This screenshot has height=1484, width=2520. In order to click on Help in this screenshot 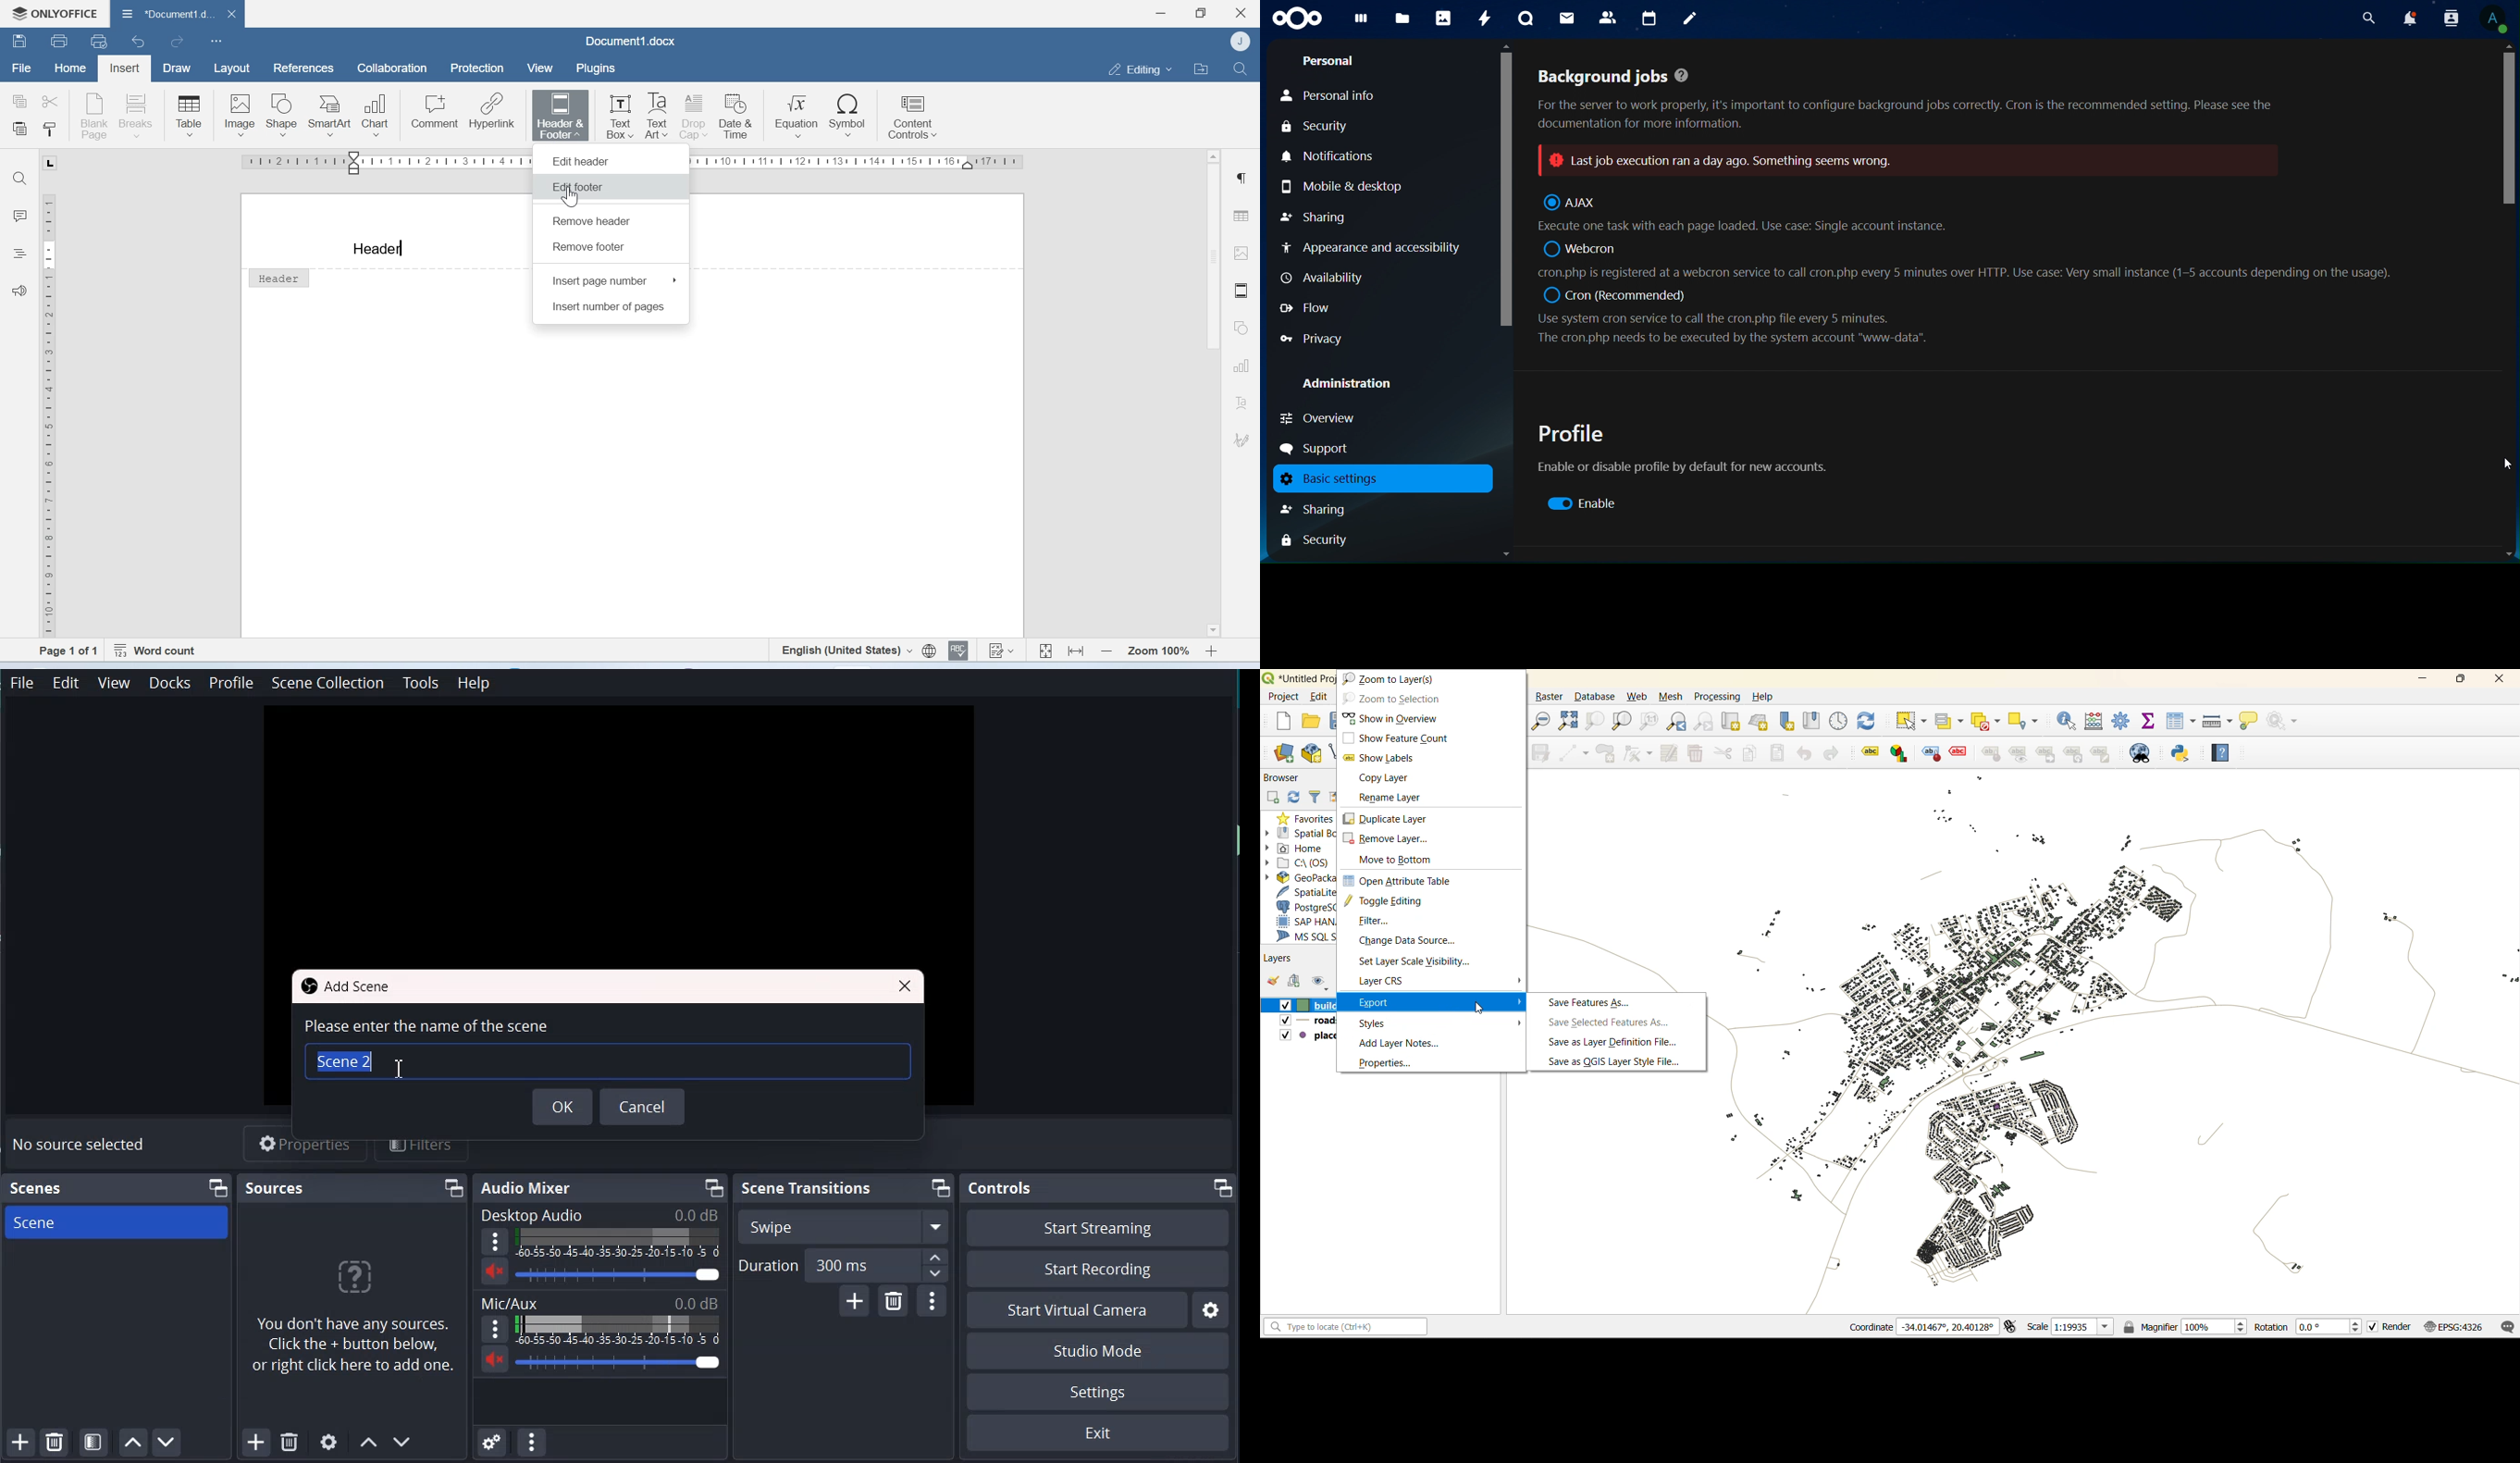, I will do `click(474, 683)`.